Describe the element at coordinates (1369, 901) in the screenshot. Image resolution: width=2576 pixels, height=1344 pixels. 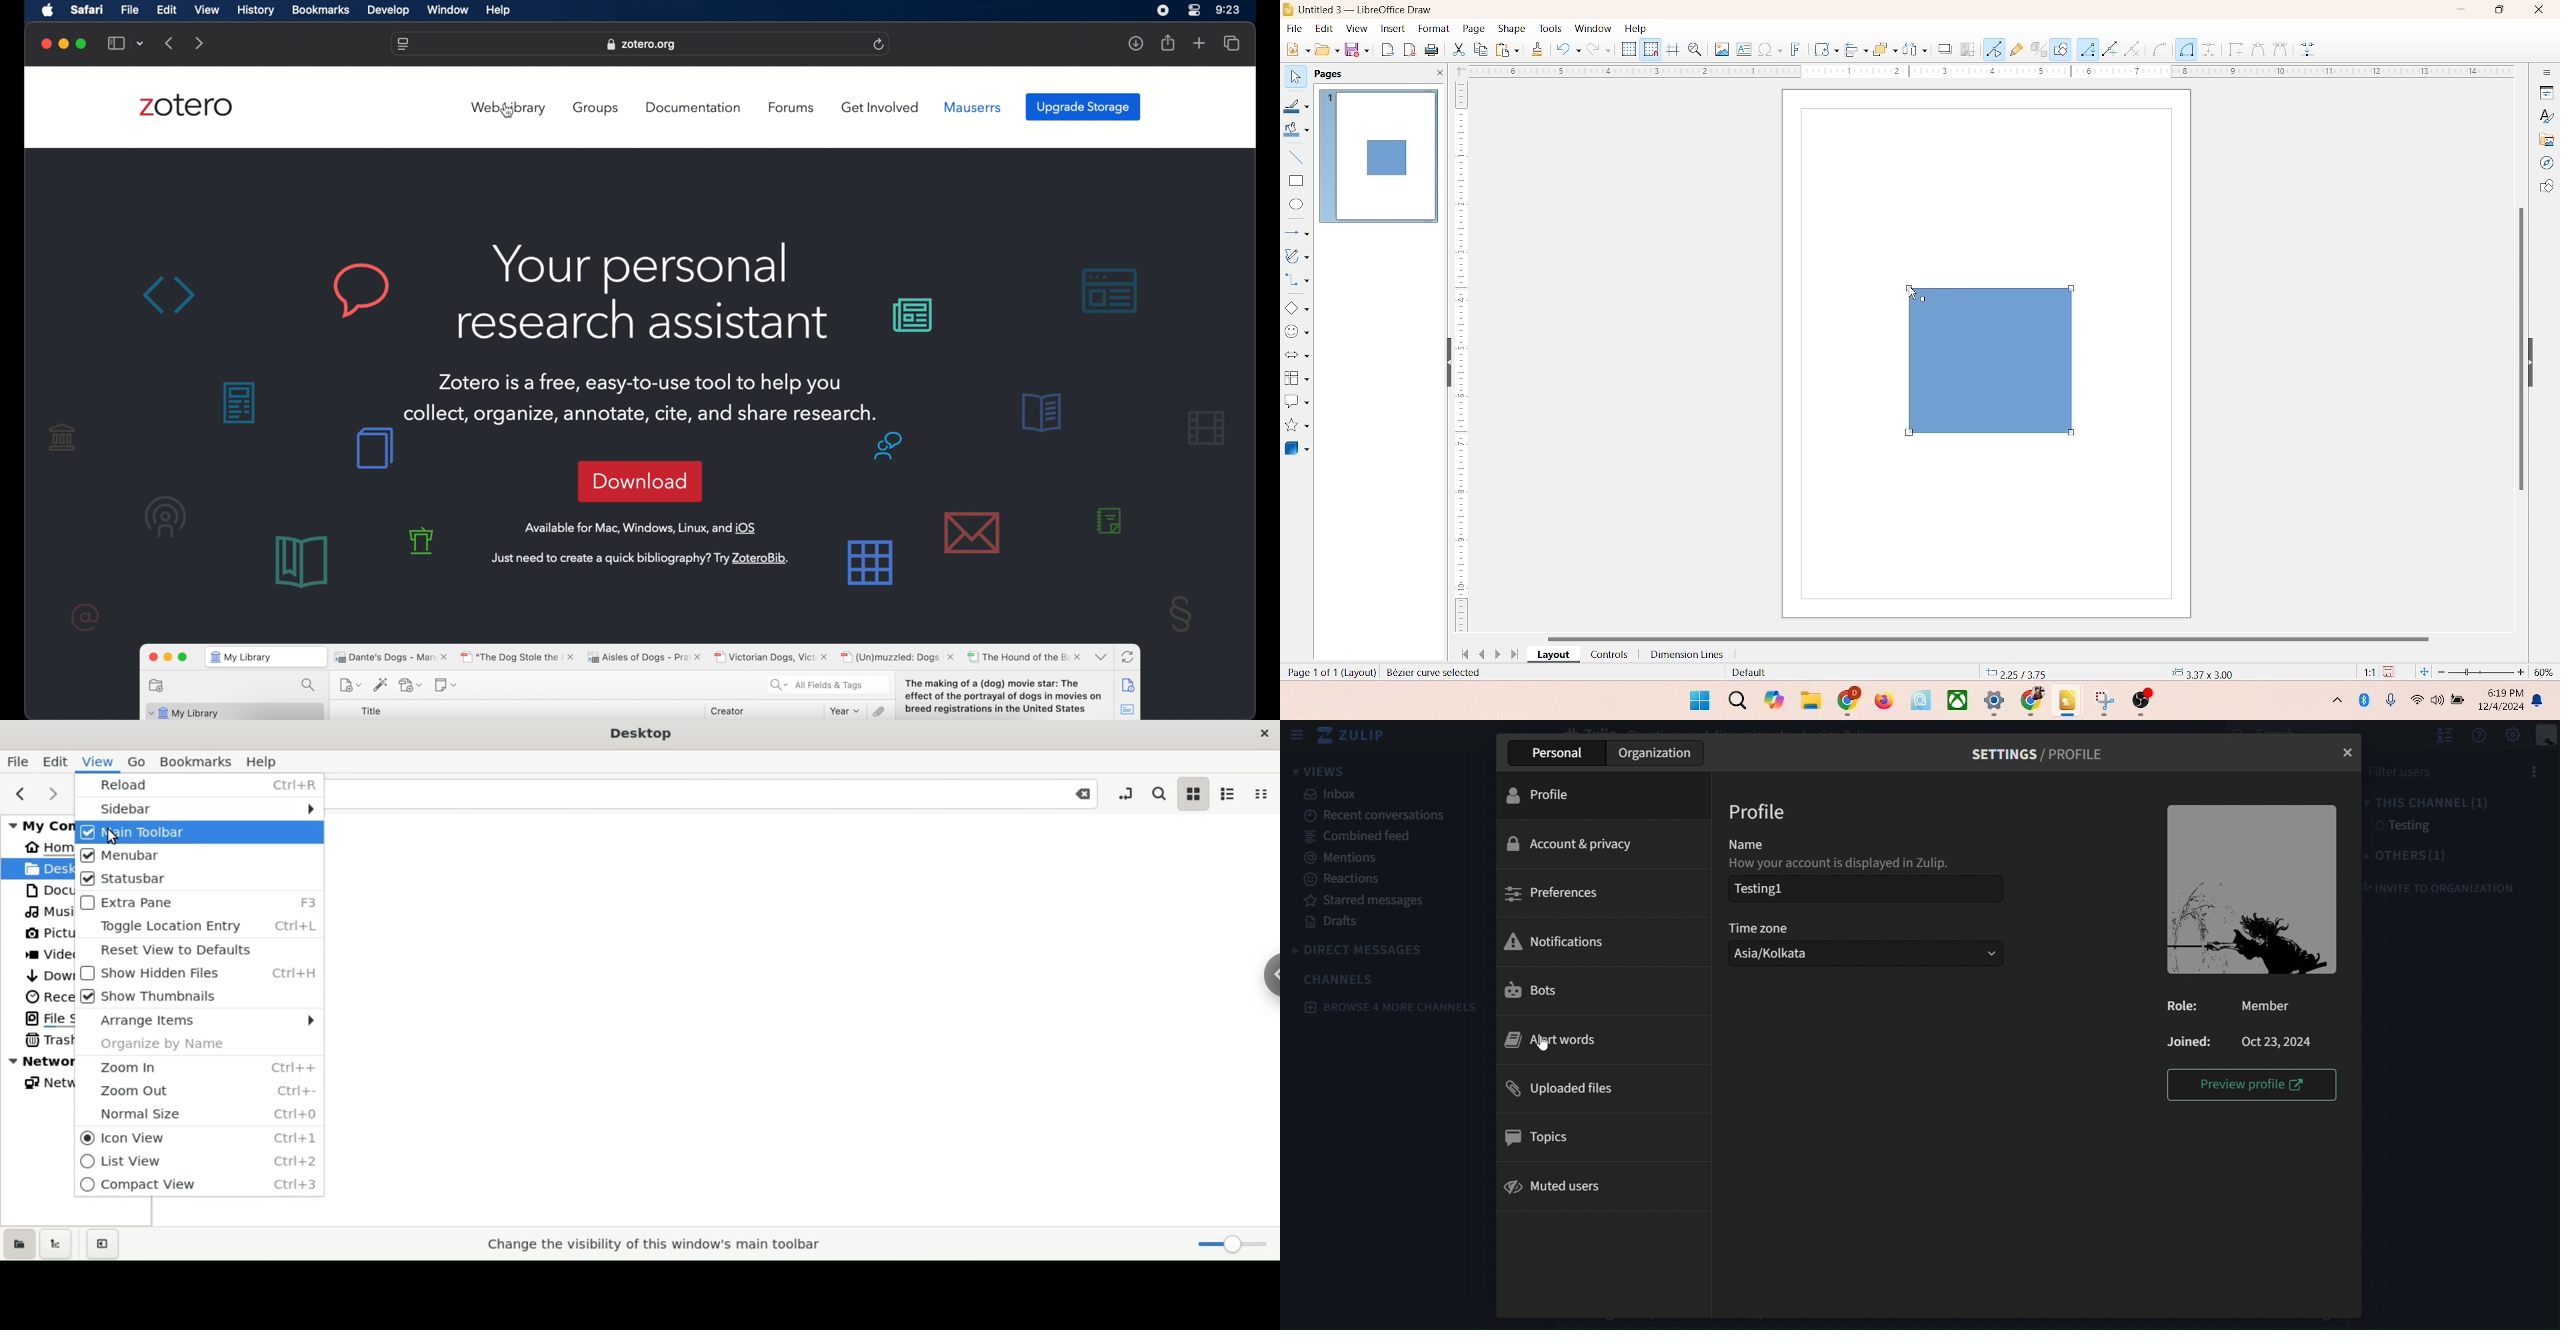
I see `starredmessages` at that location.